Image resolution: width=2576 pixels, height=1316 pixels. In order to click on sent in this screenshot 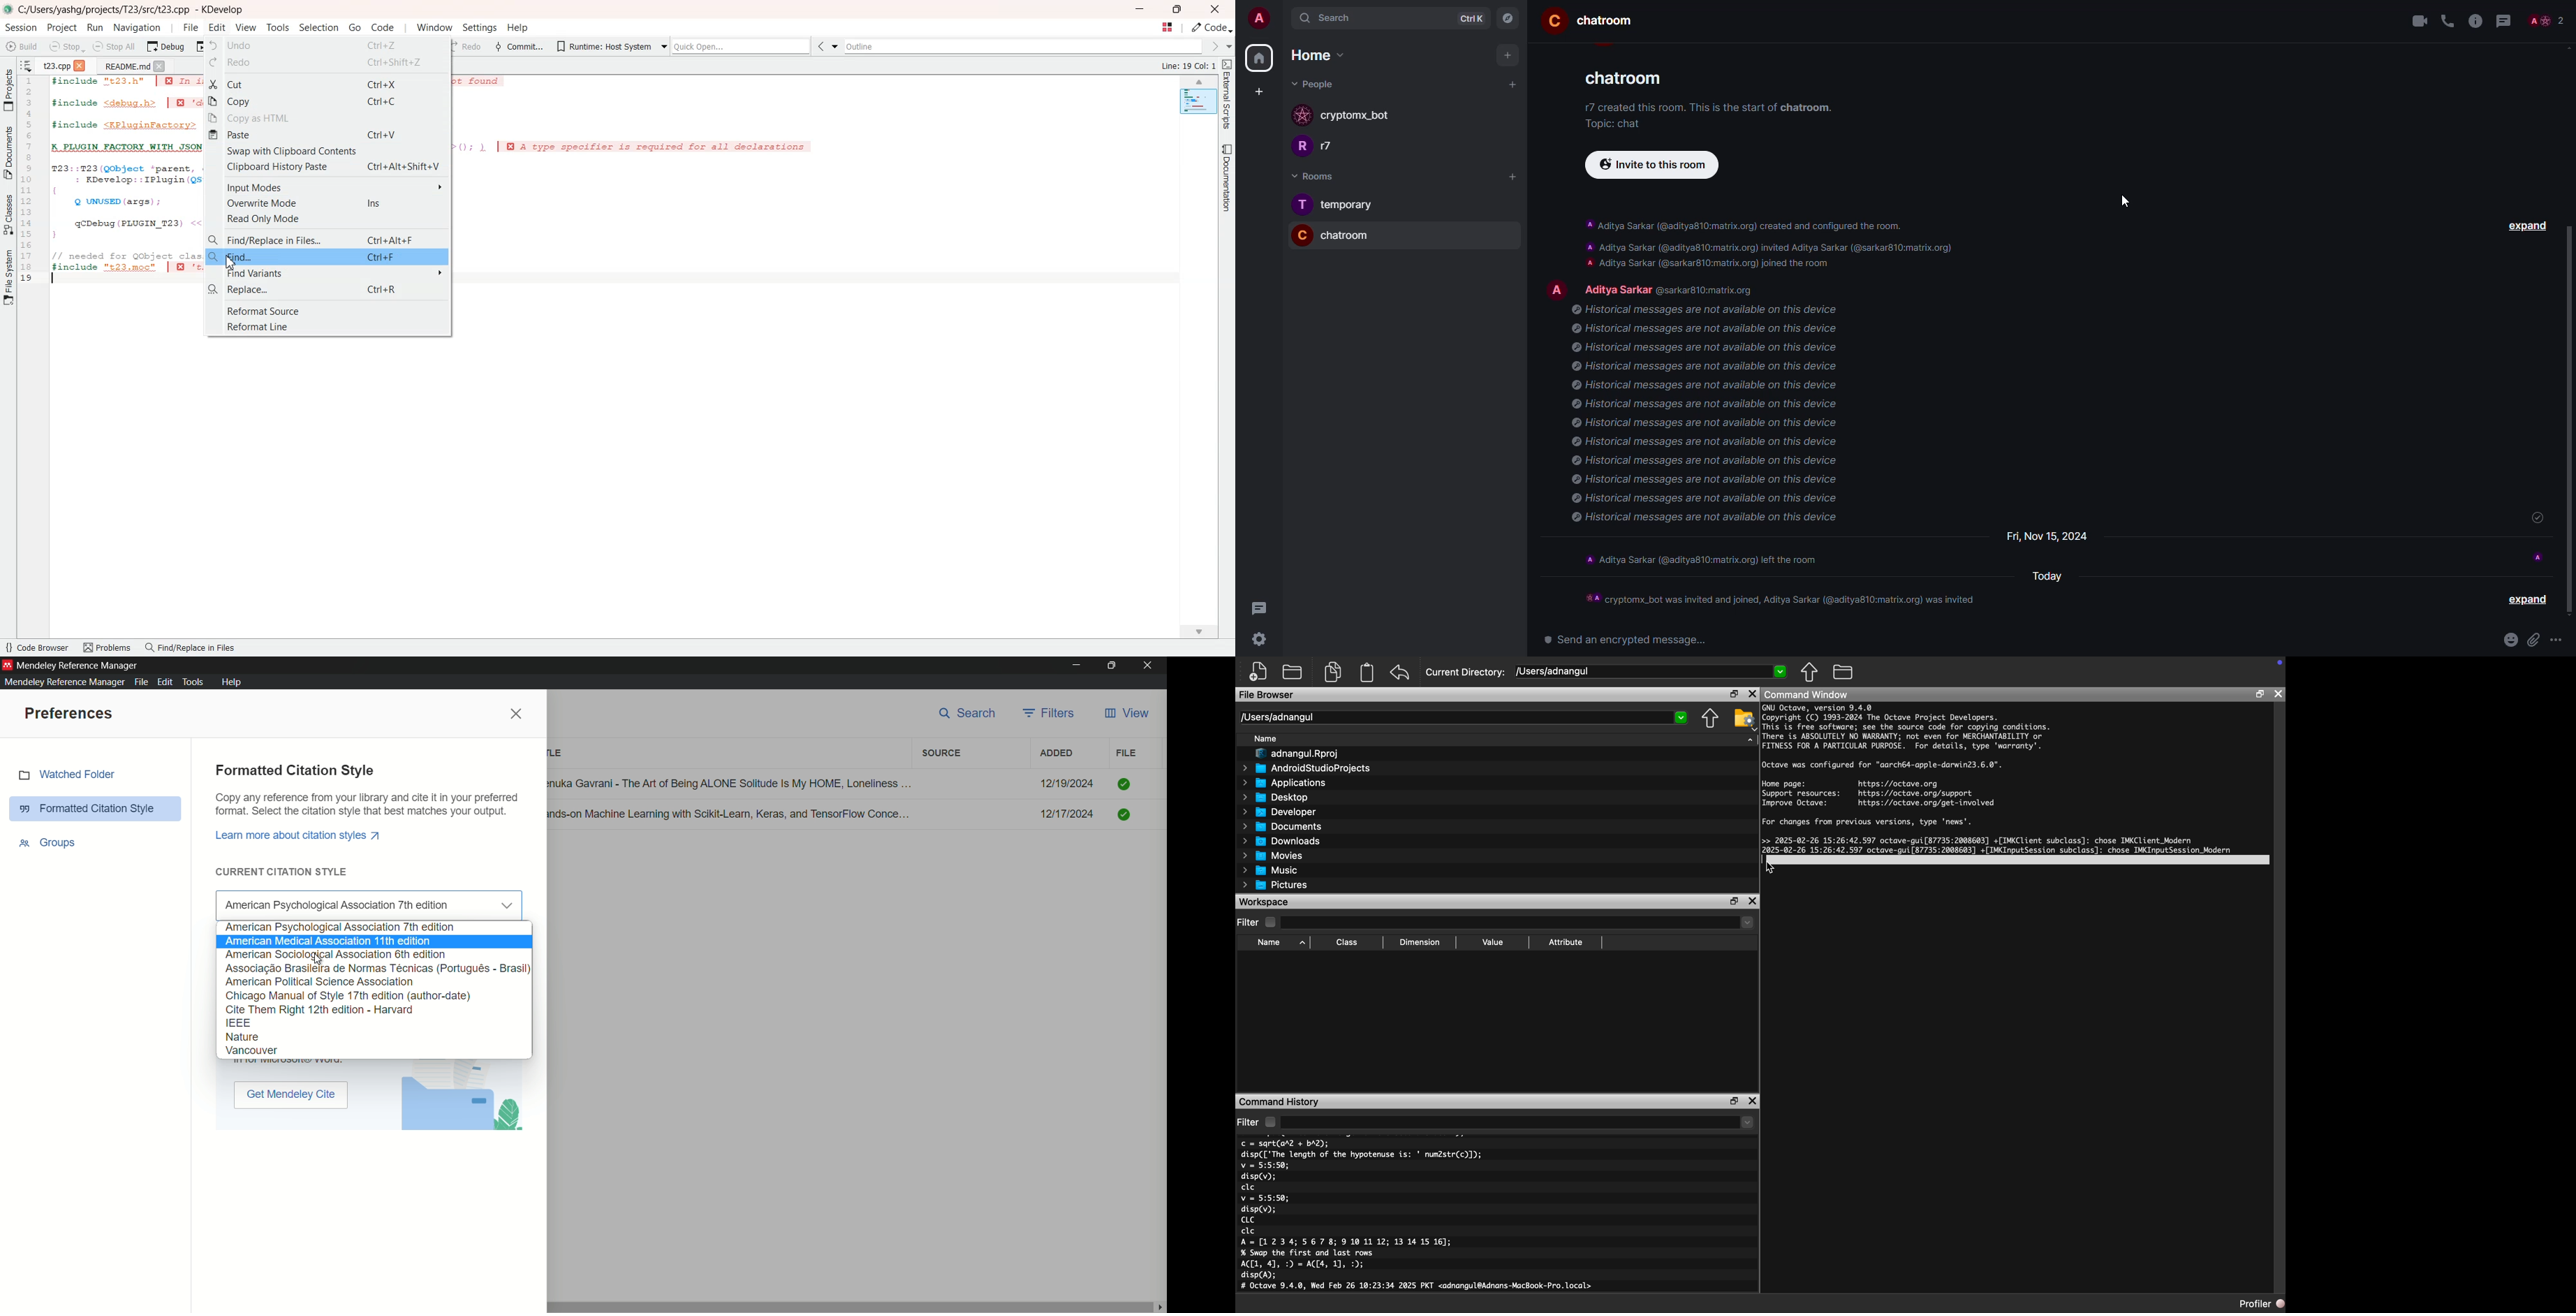, I will do `click(2540, 519)`.